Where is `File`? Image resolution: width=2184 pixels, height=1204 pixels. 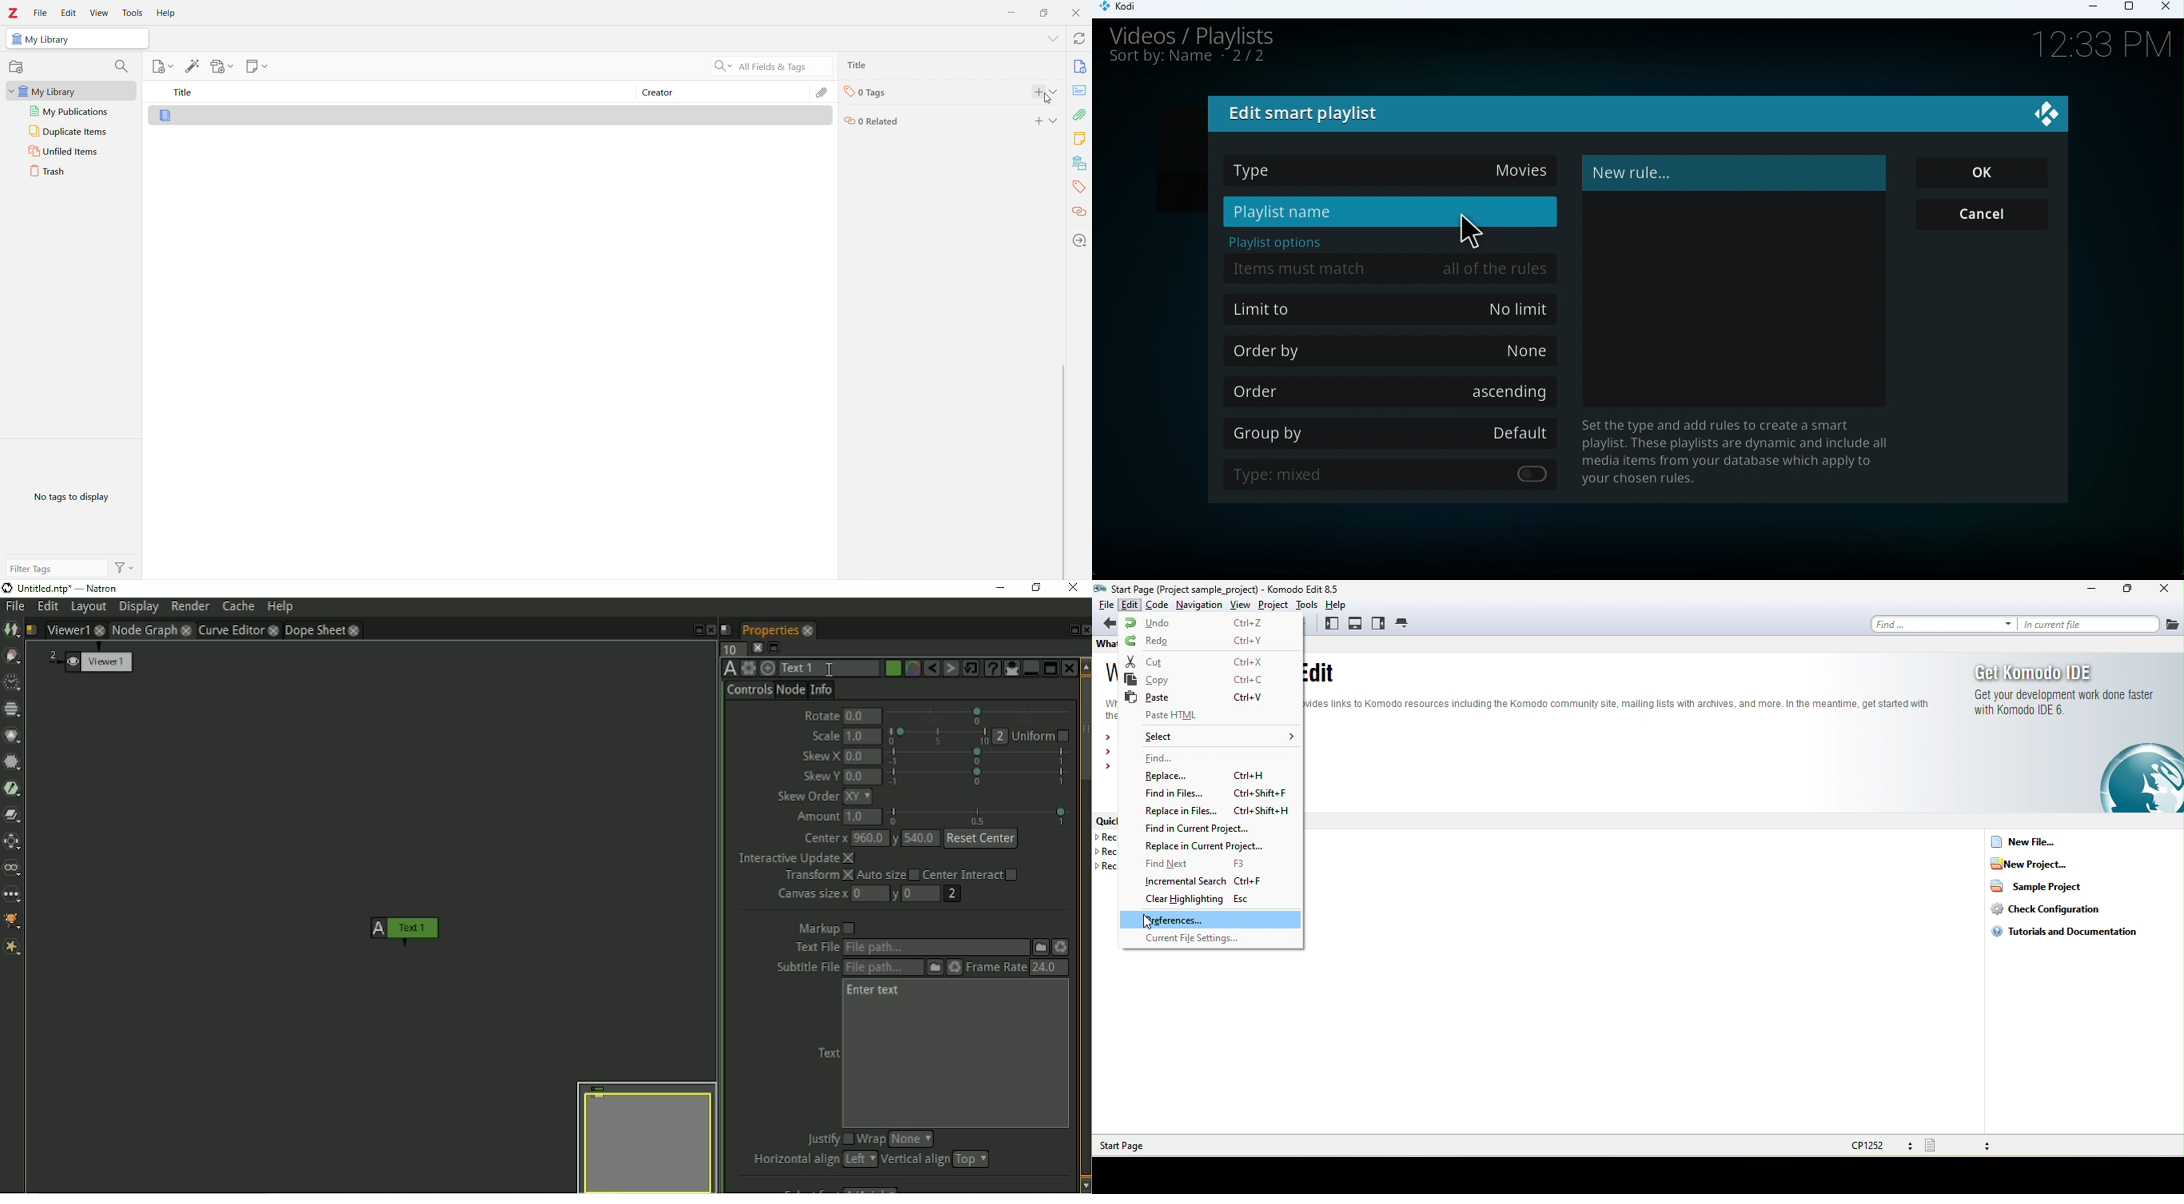 File is located at coordinates (38, 10).